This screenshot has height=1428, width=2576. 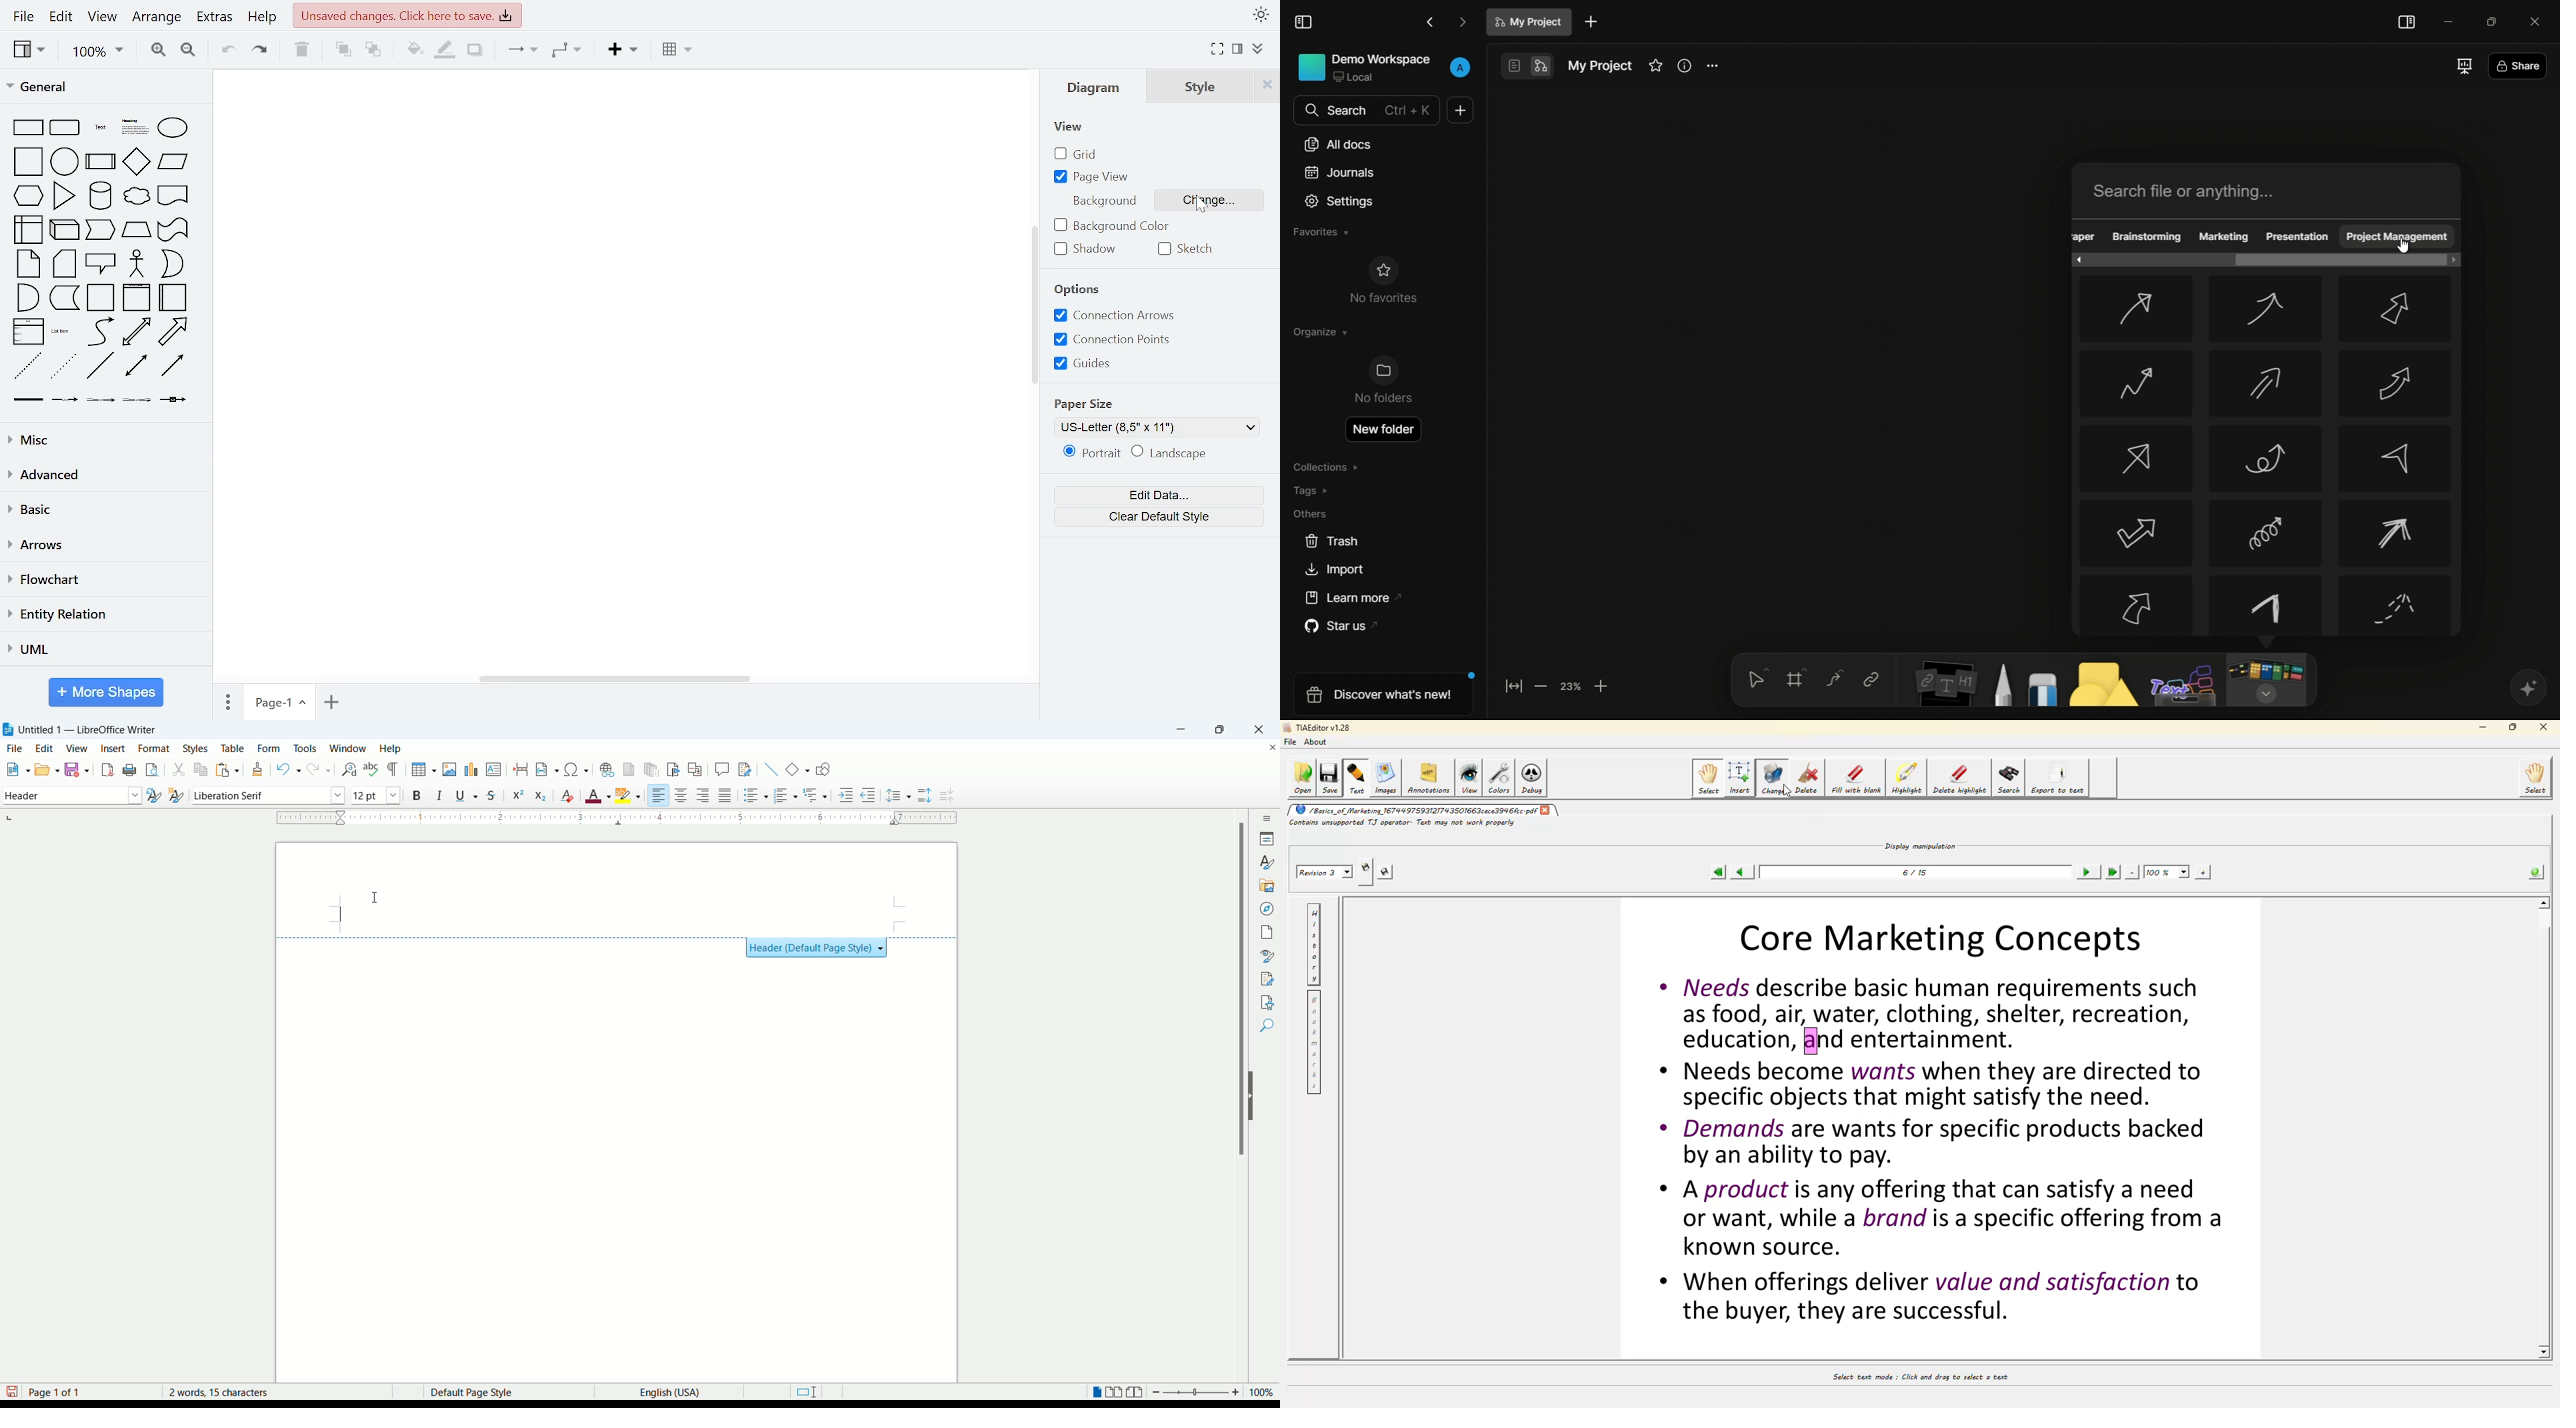 I want to click on arrow-9, so click(x=2393, y=459).